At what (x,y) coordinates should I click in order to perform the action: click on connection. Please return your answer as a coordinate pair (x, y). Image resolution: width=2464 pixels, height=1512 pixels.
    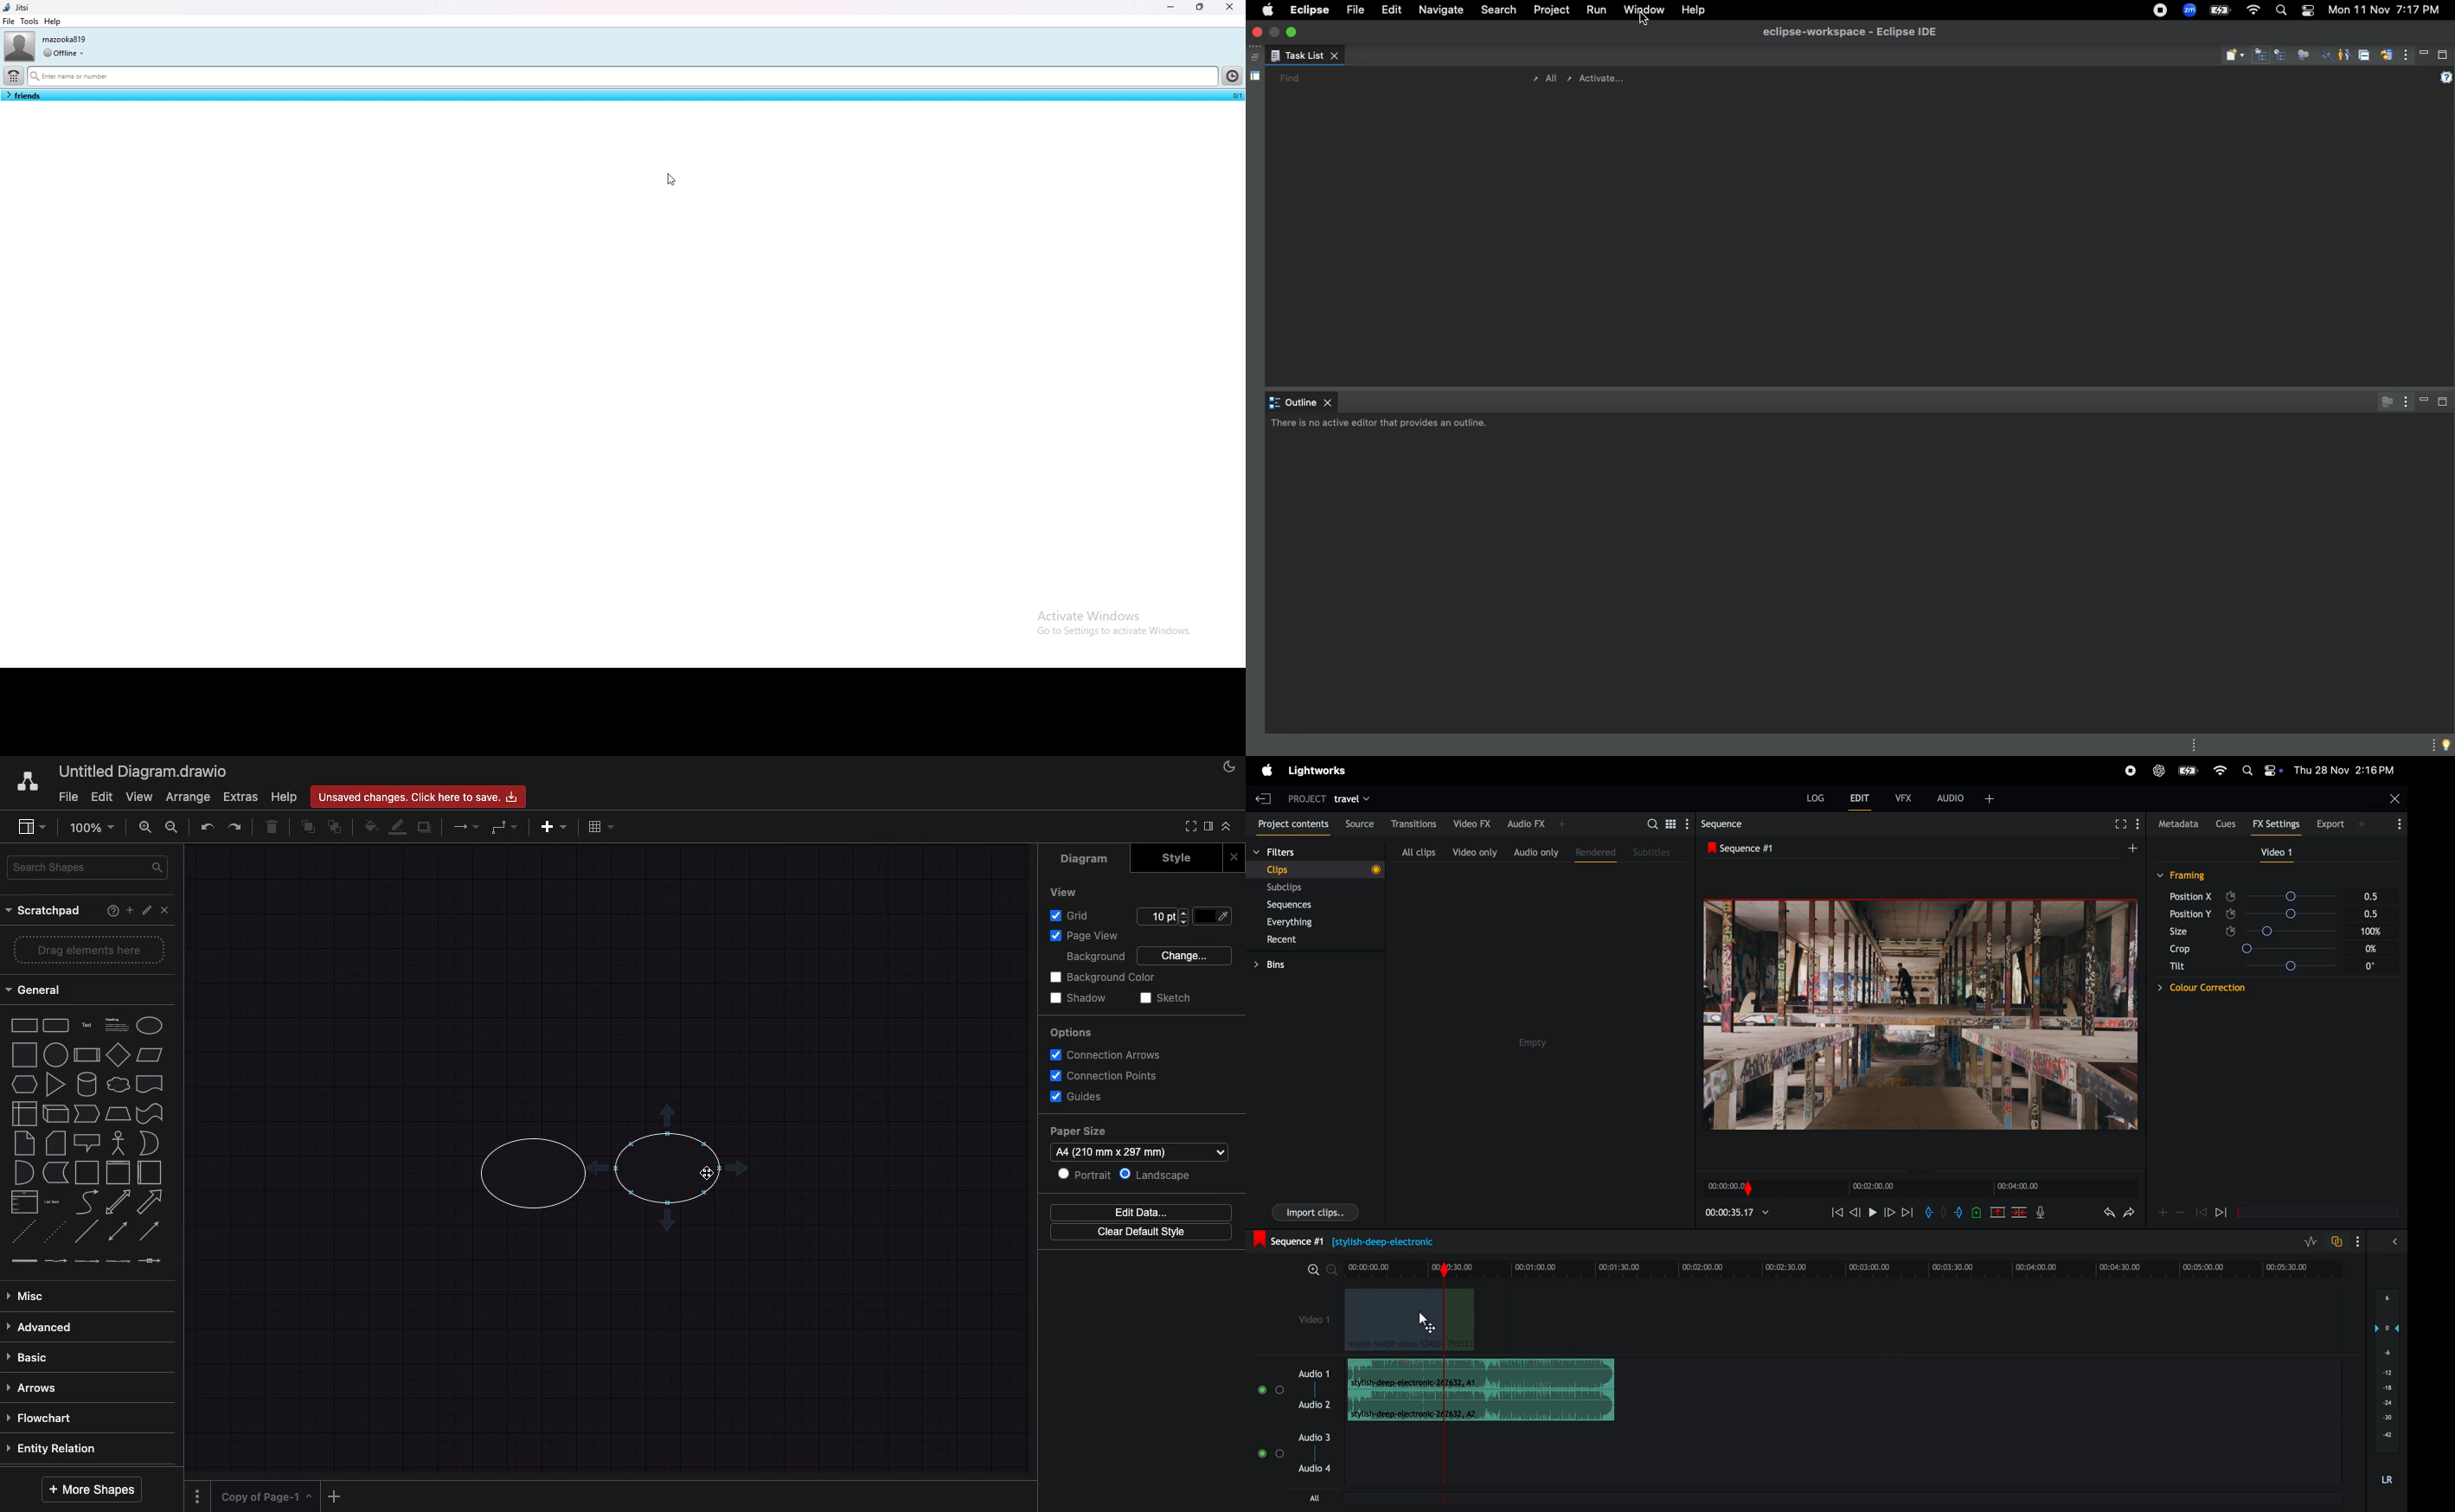
    Looking at the image, I should click on (464, 827).